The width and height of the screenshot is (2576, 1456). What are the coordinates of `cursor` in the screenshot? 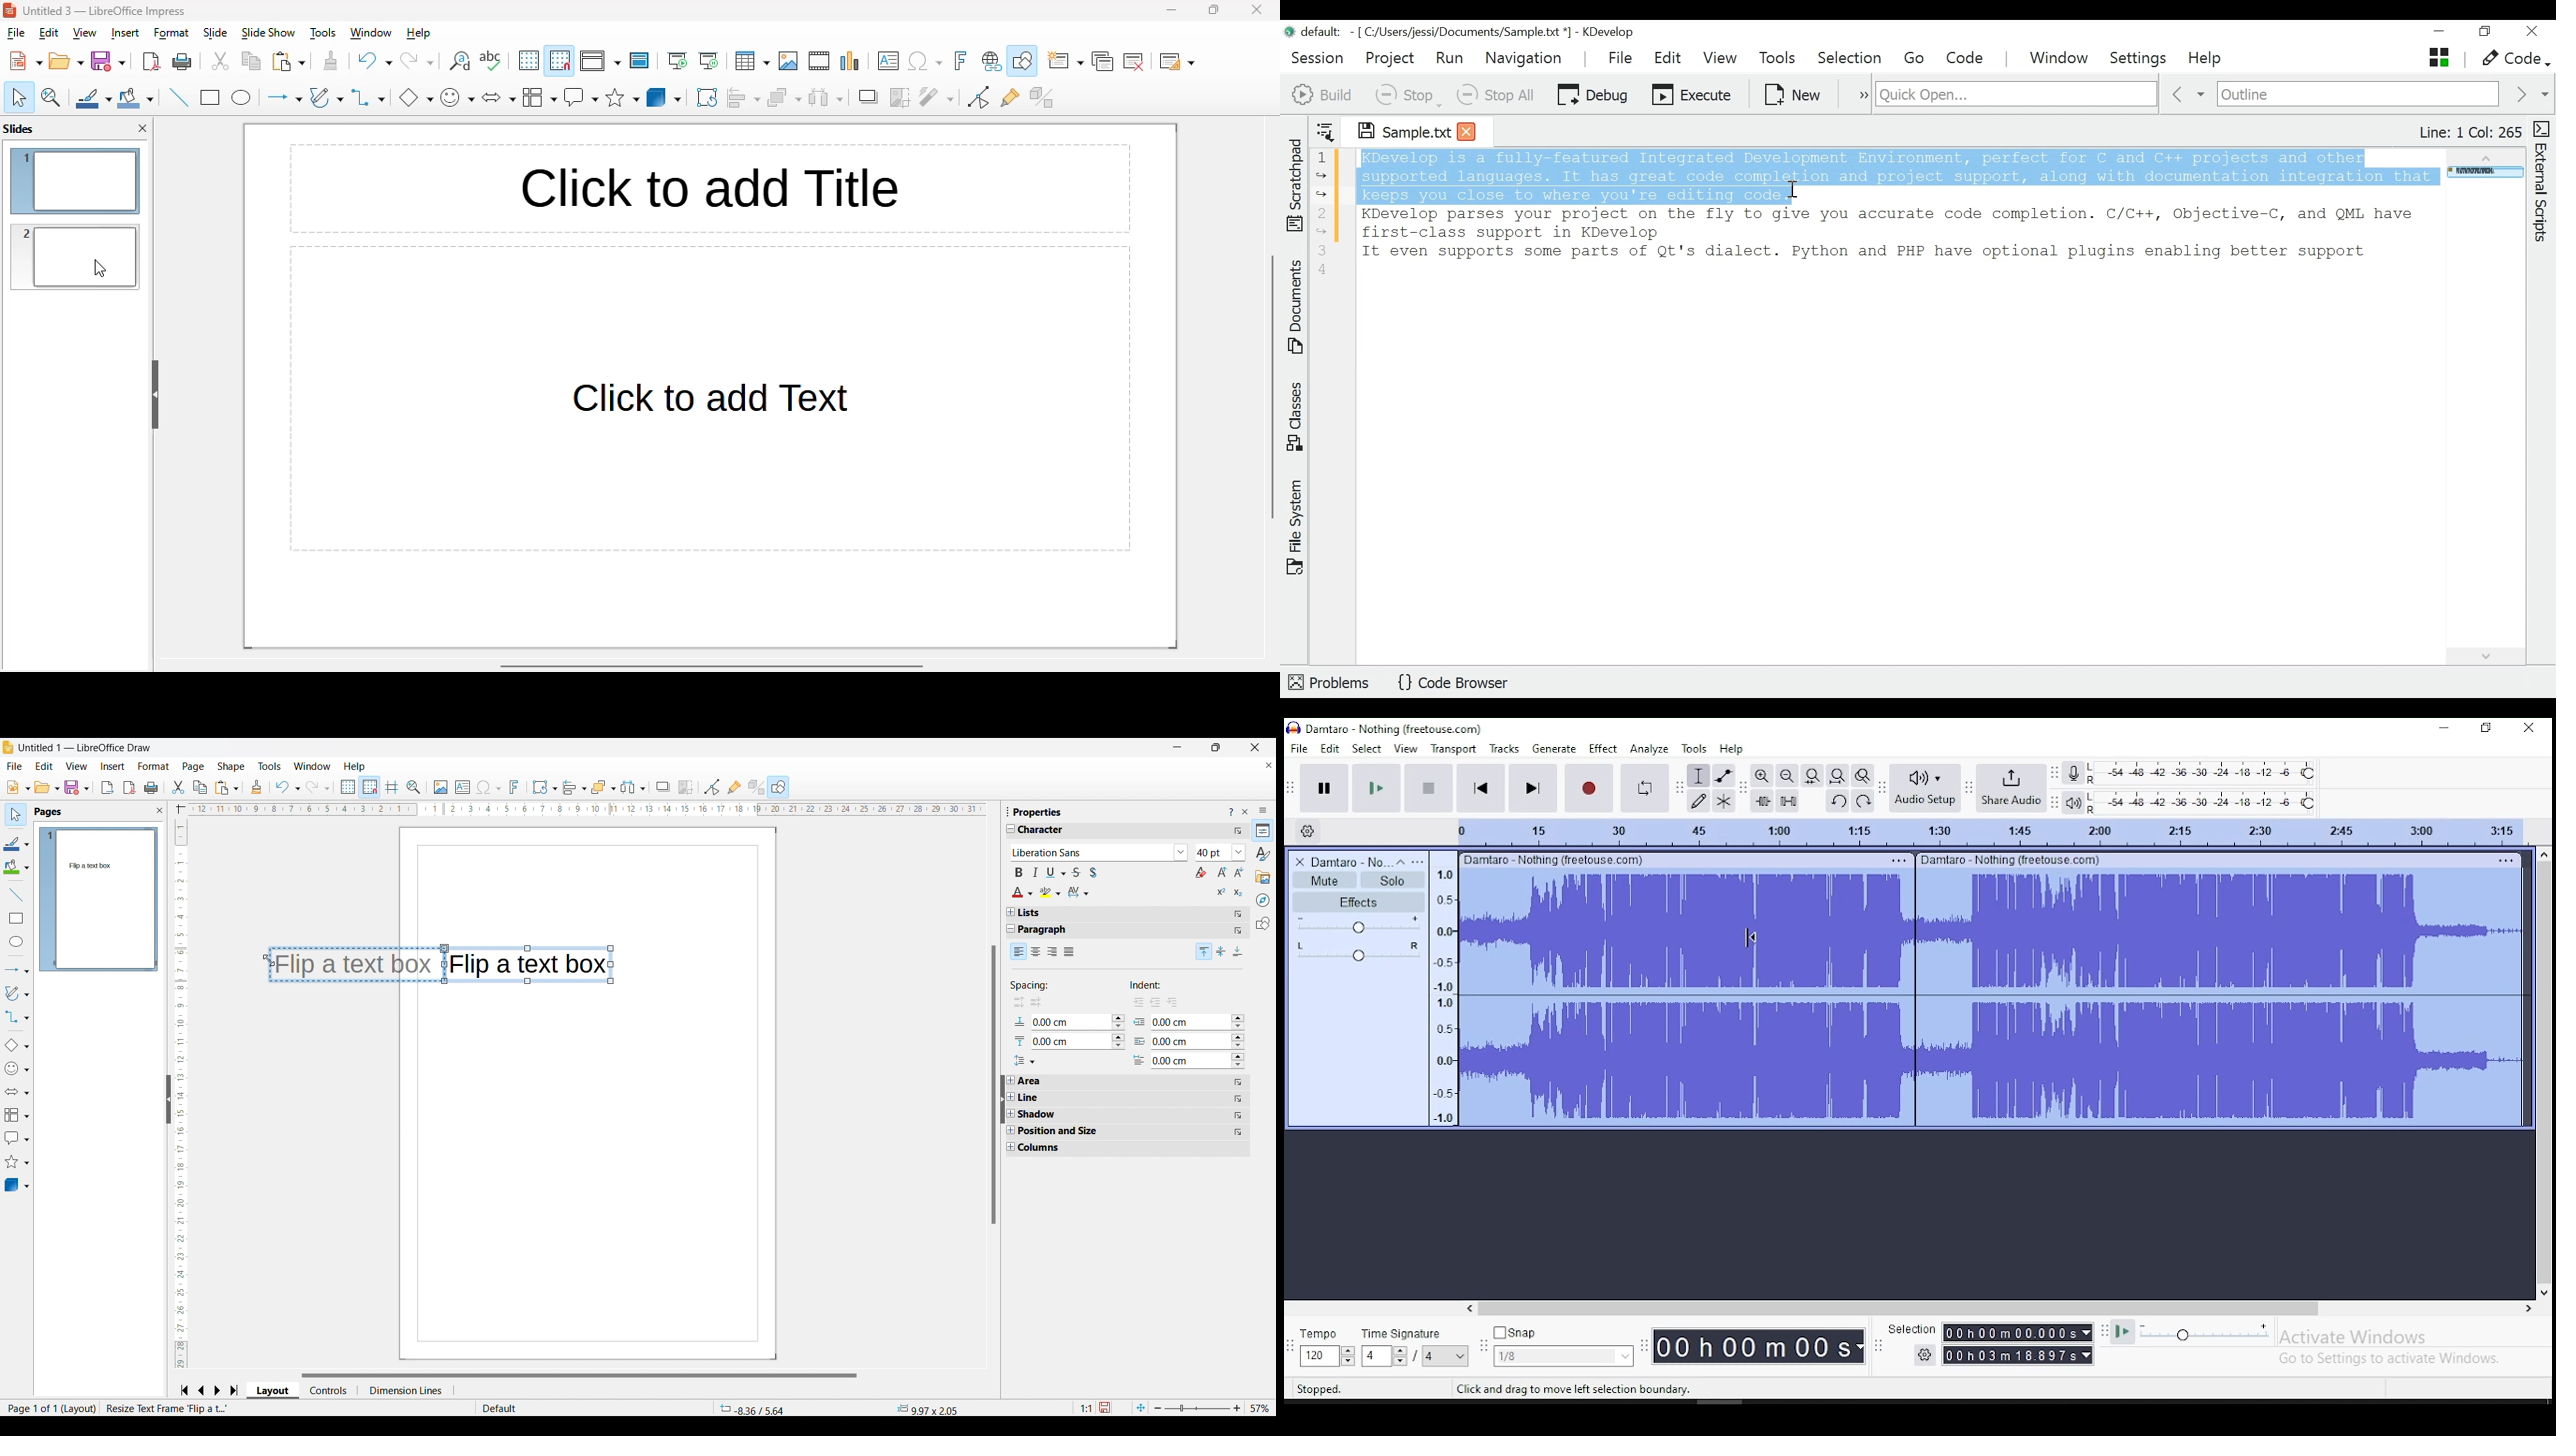 It's located at (100, 268).